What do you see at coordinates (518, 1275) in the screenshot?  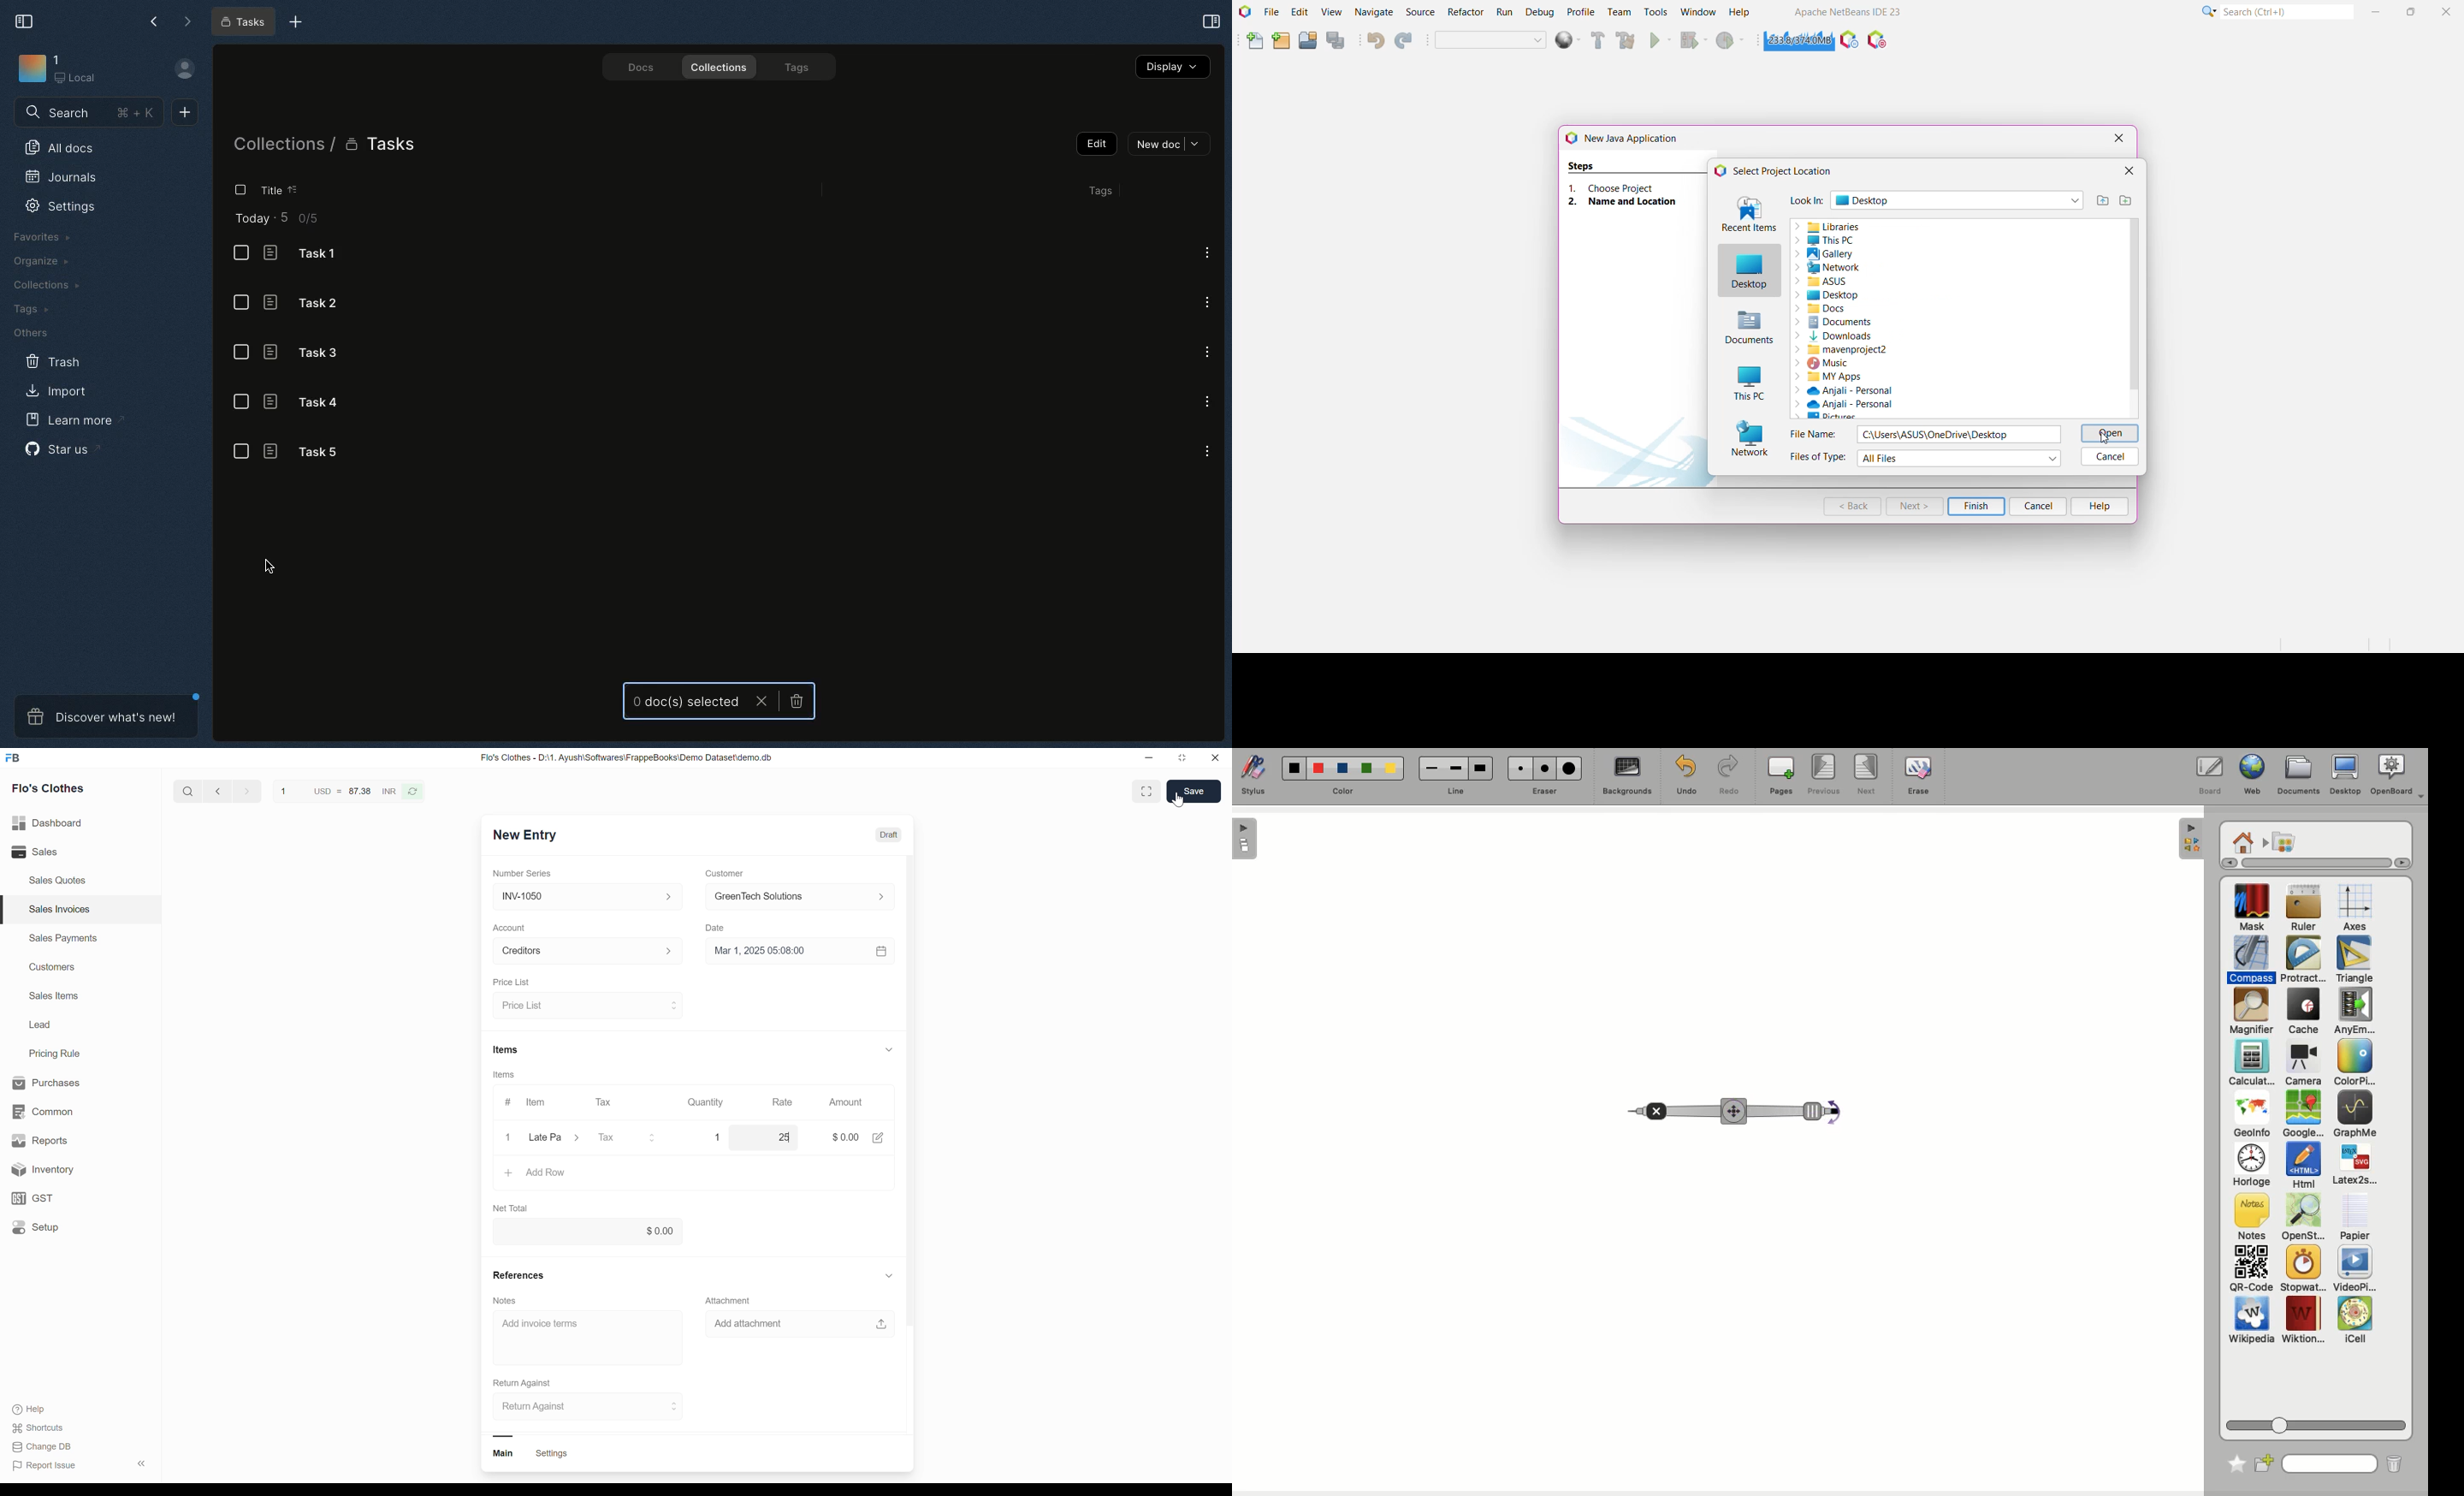 I see `References` at bounding box center [518, 1275].